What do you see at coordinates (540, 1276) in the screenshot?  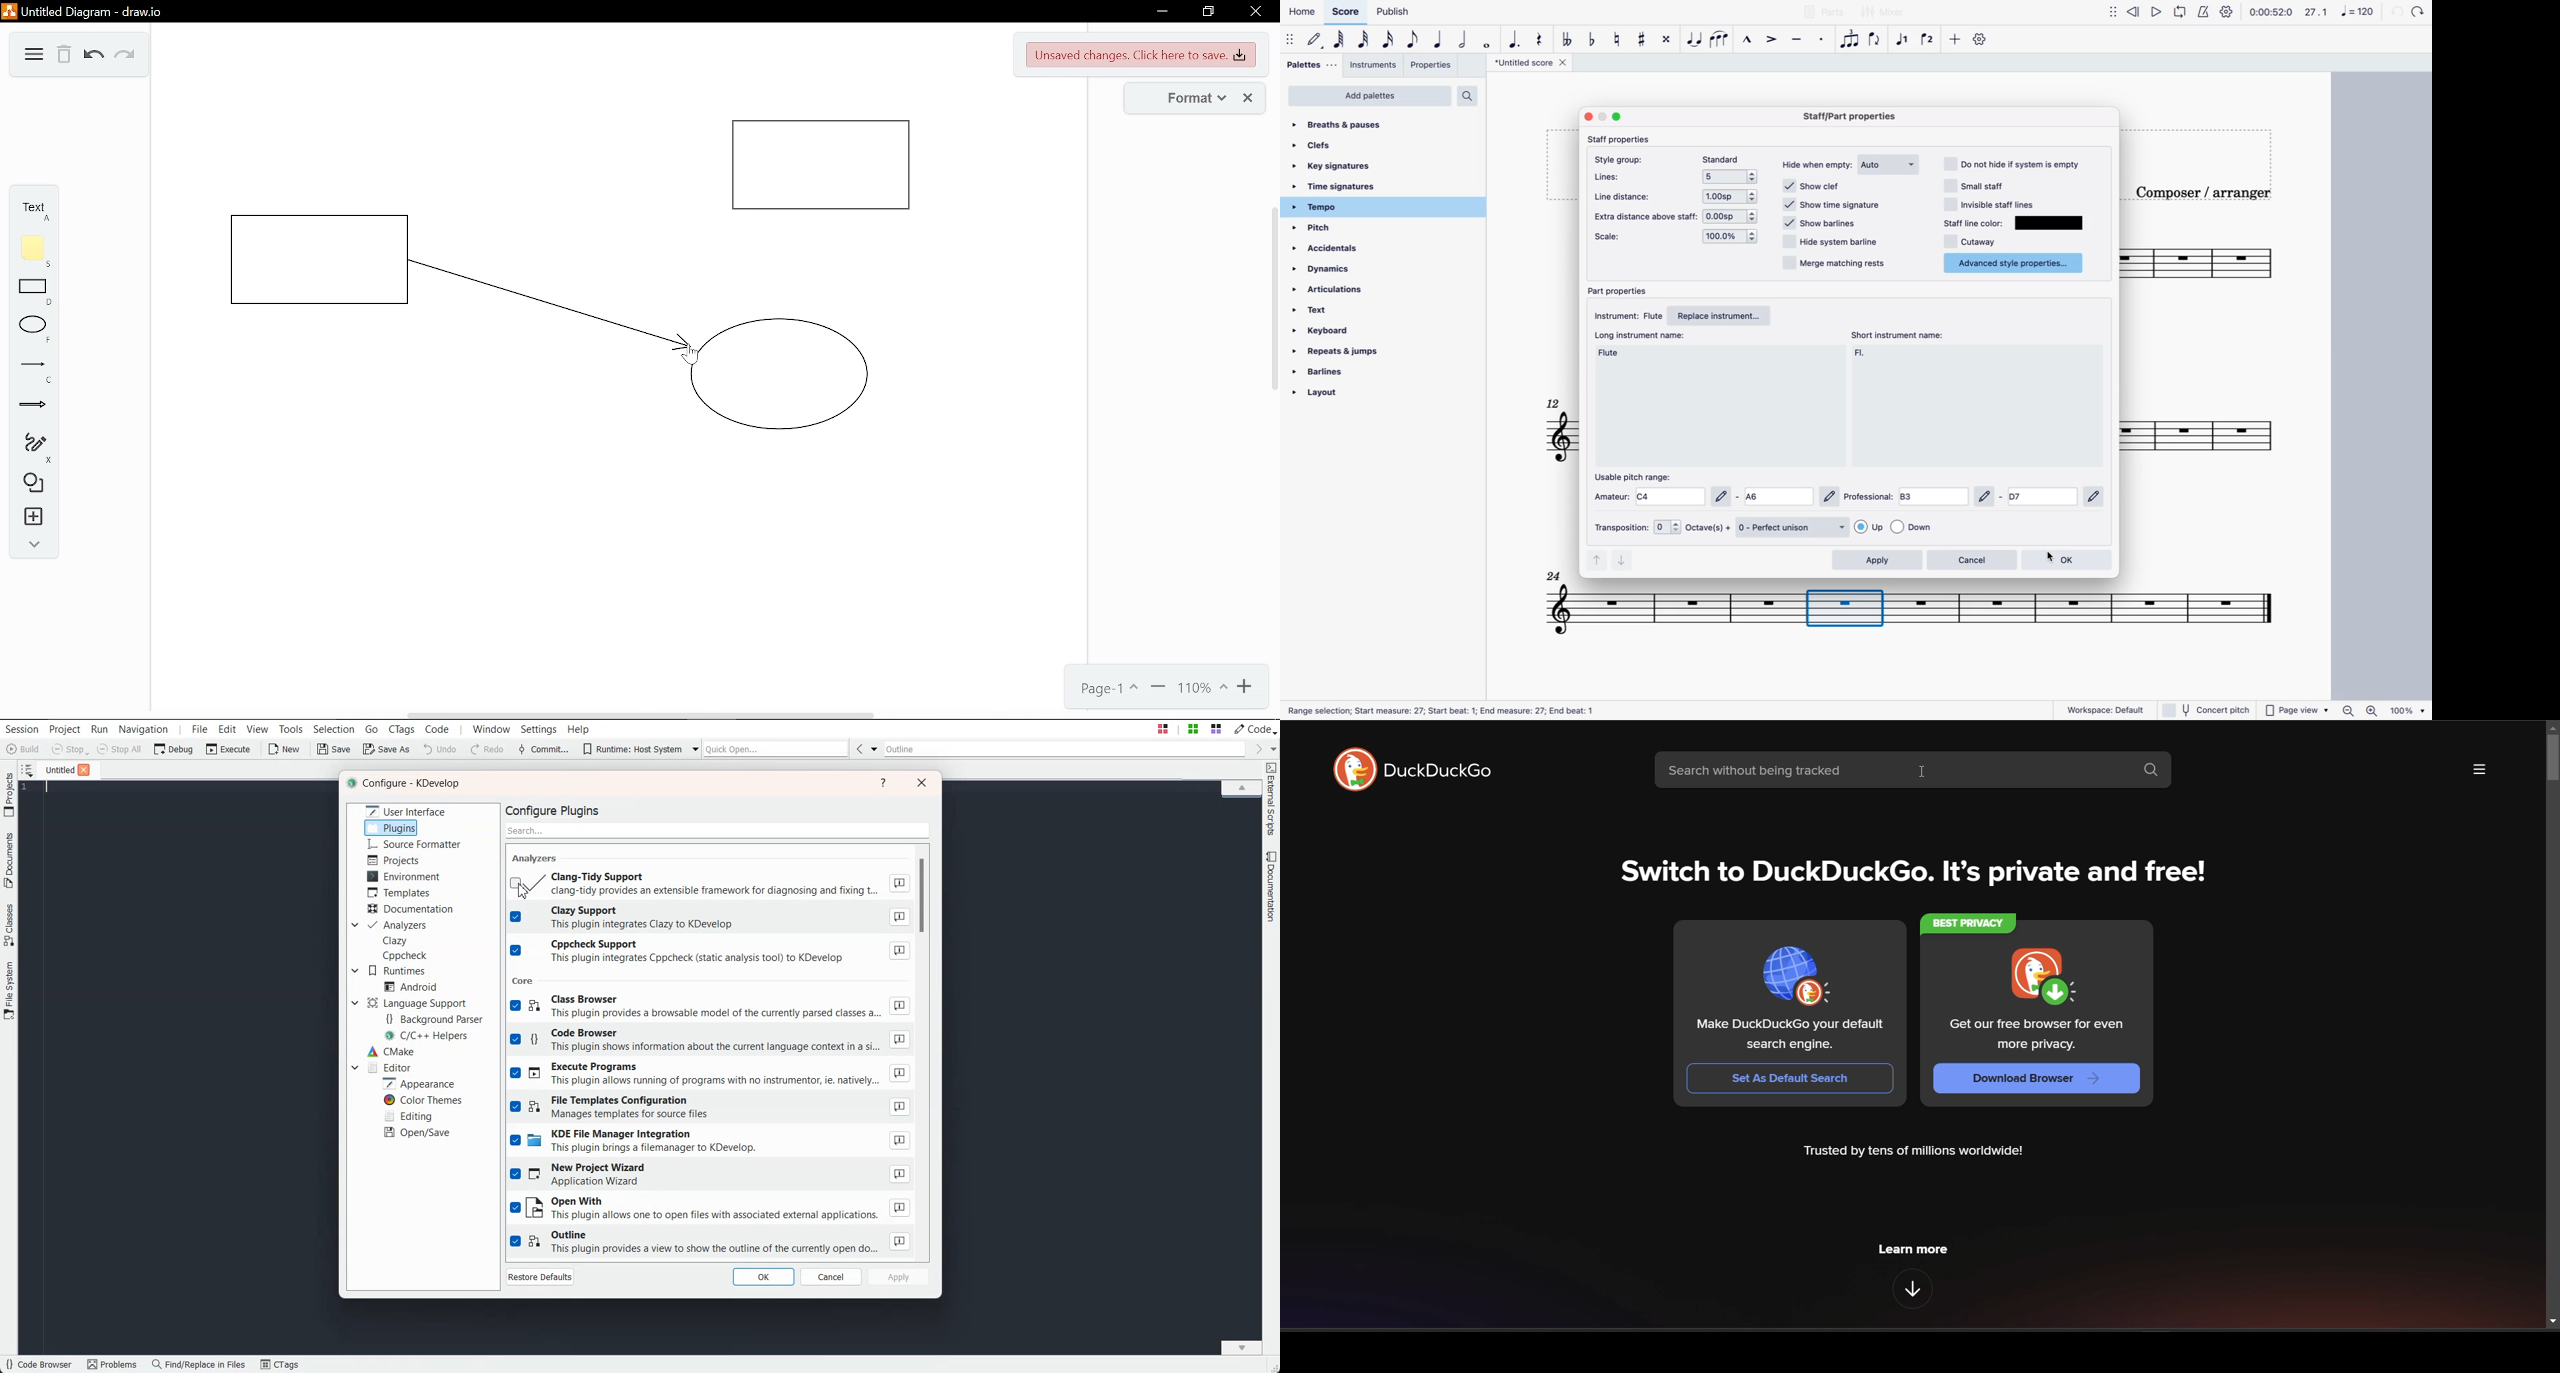 I see `Restore Default` at bounding box center [540, 1276].